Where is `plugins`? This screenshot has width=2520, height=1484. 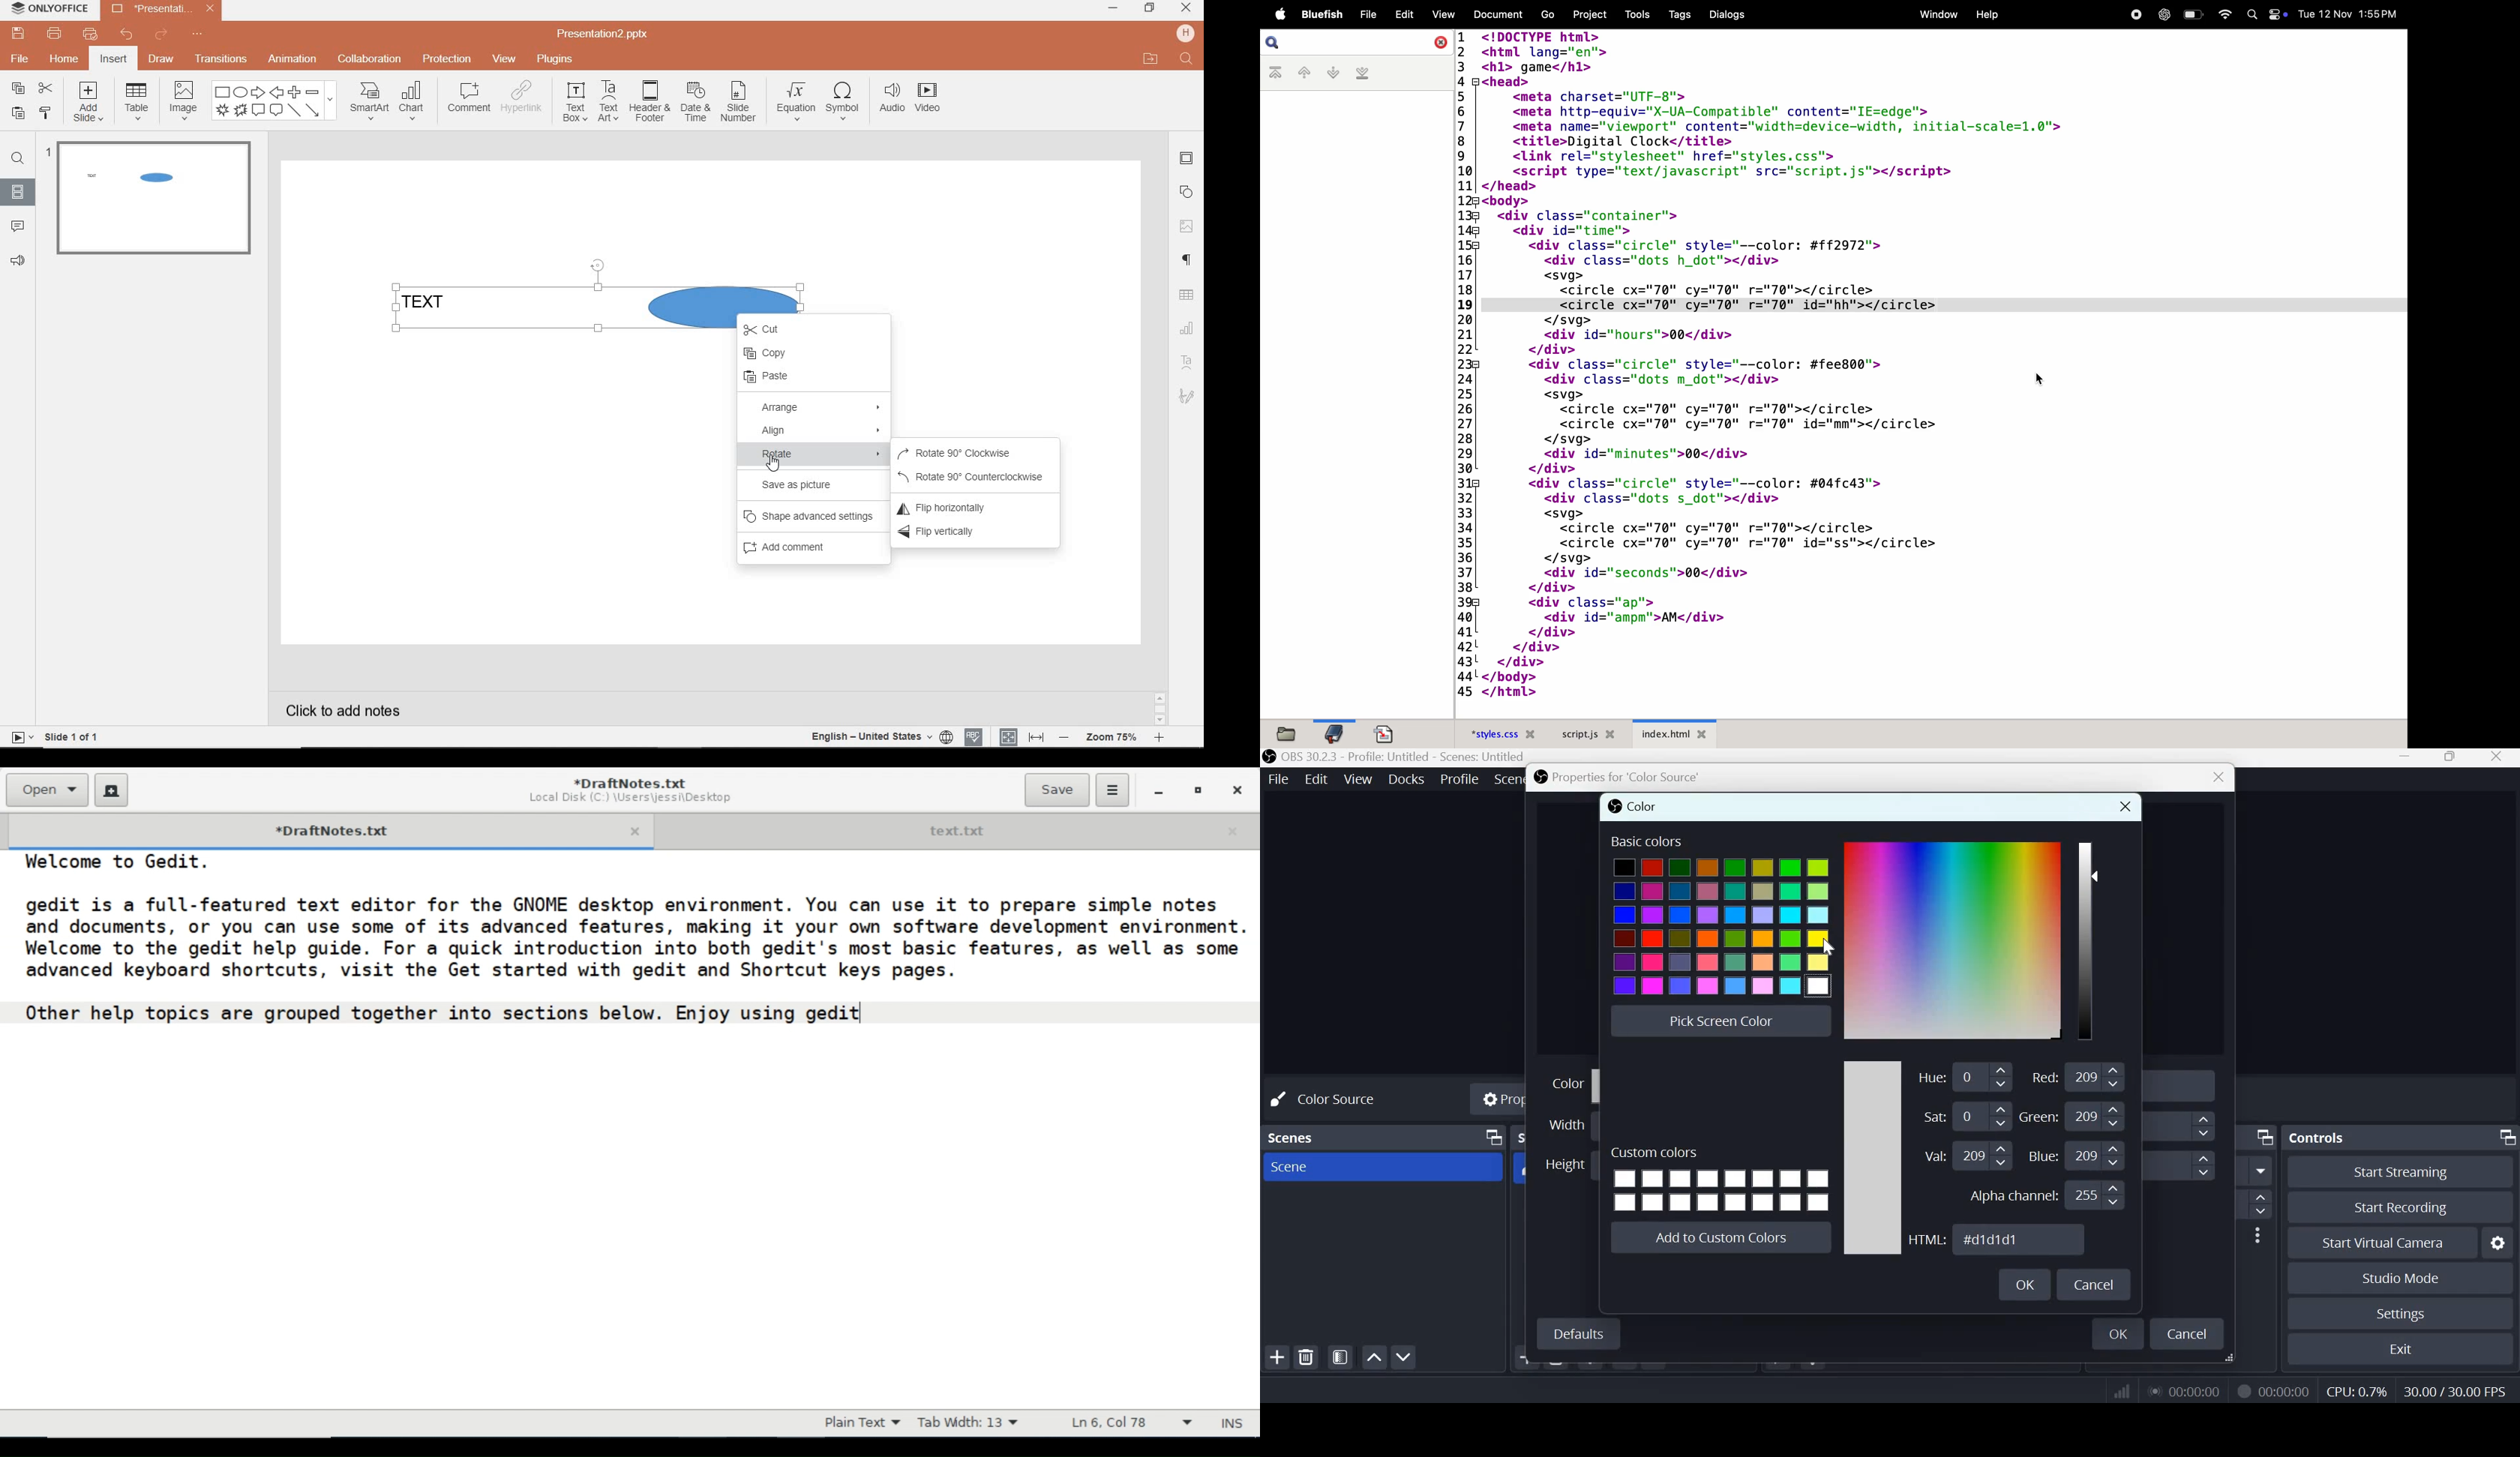 plugins is located at coordinates (554, 60).